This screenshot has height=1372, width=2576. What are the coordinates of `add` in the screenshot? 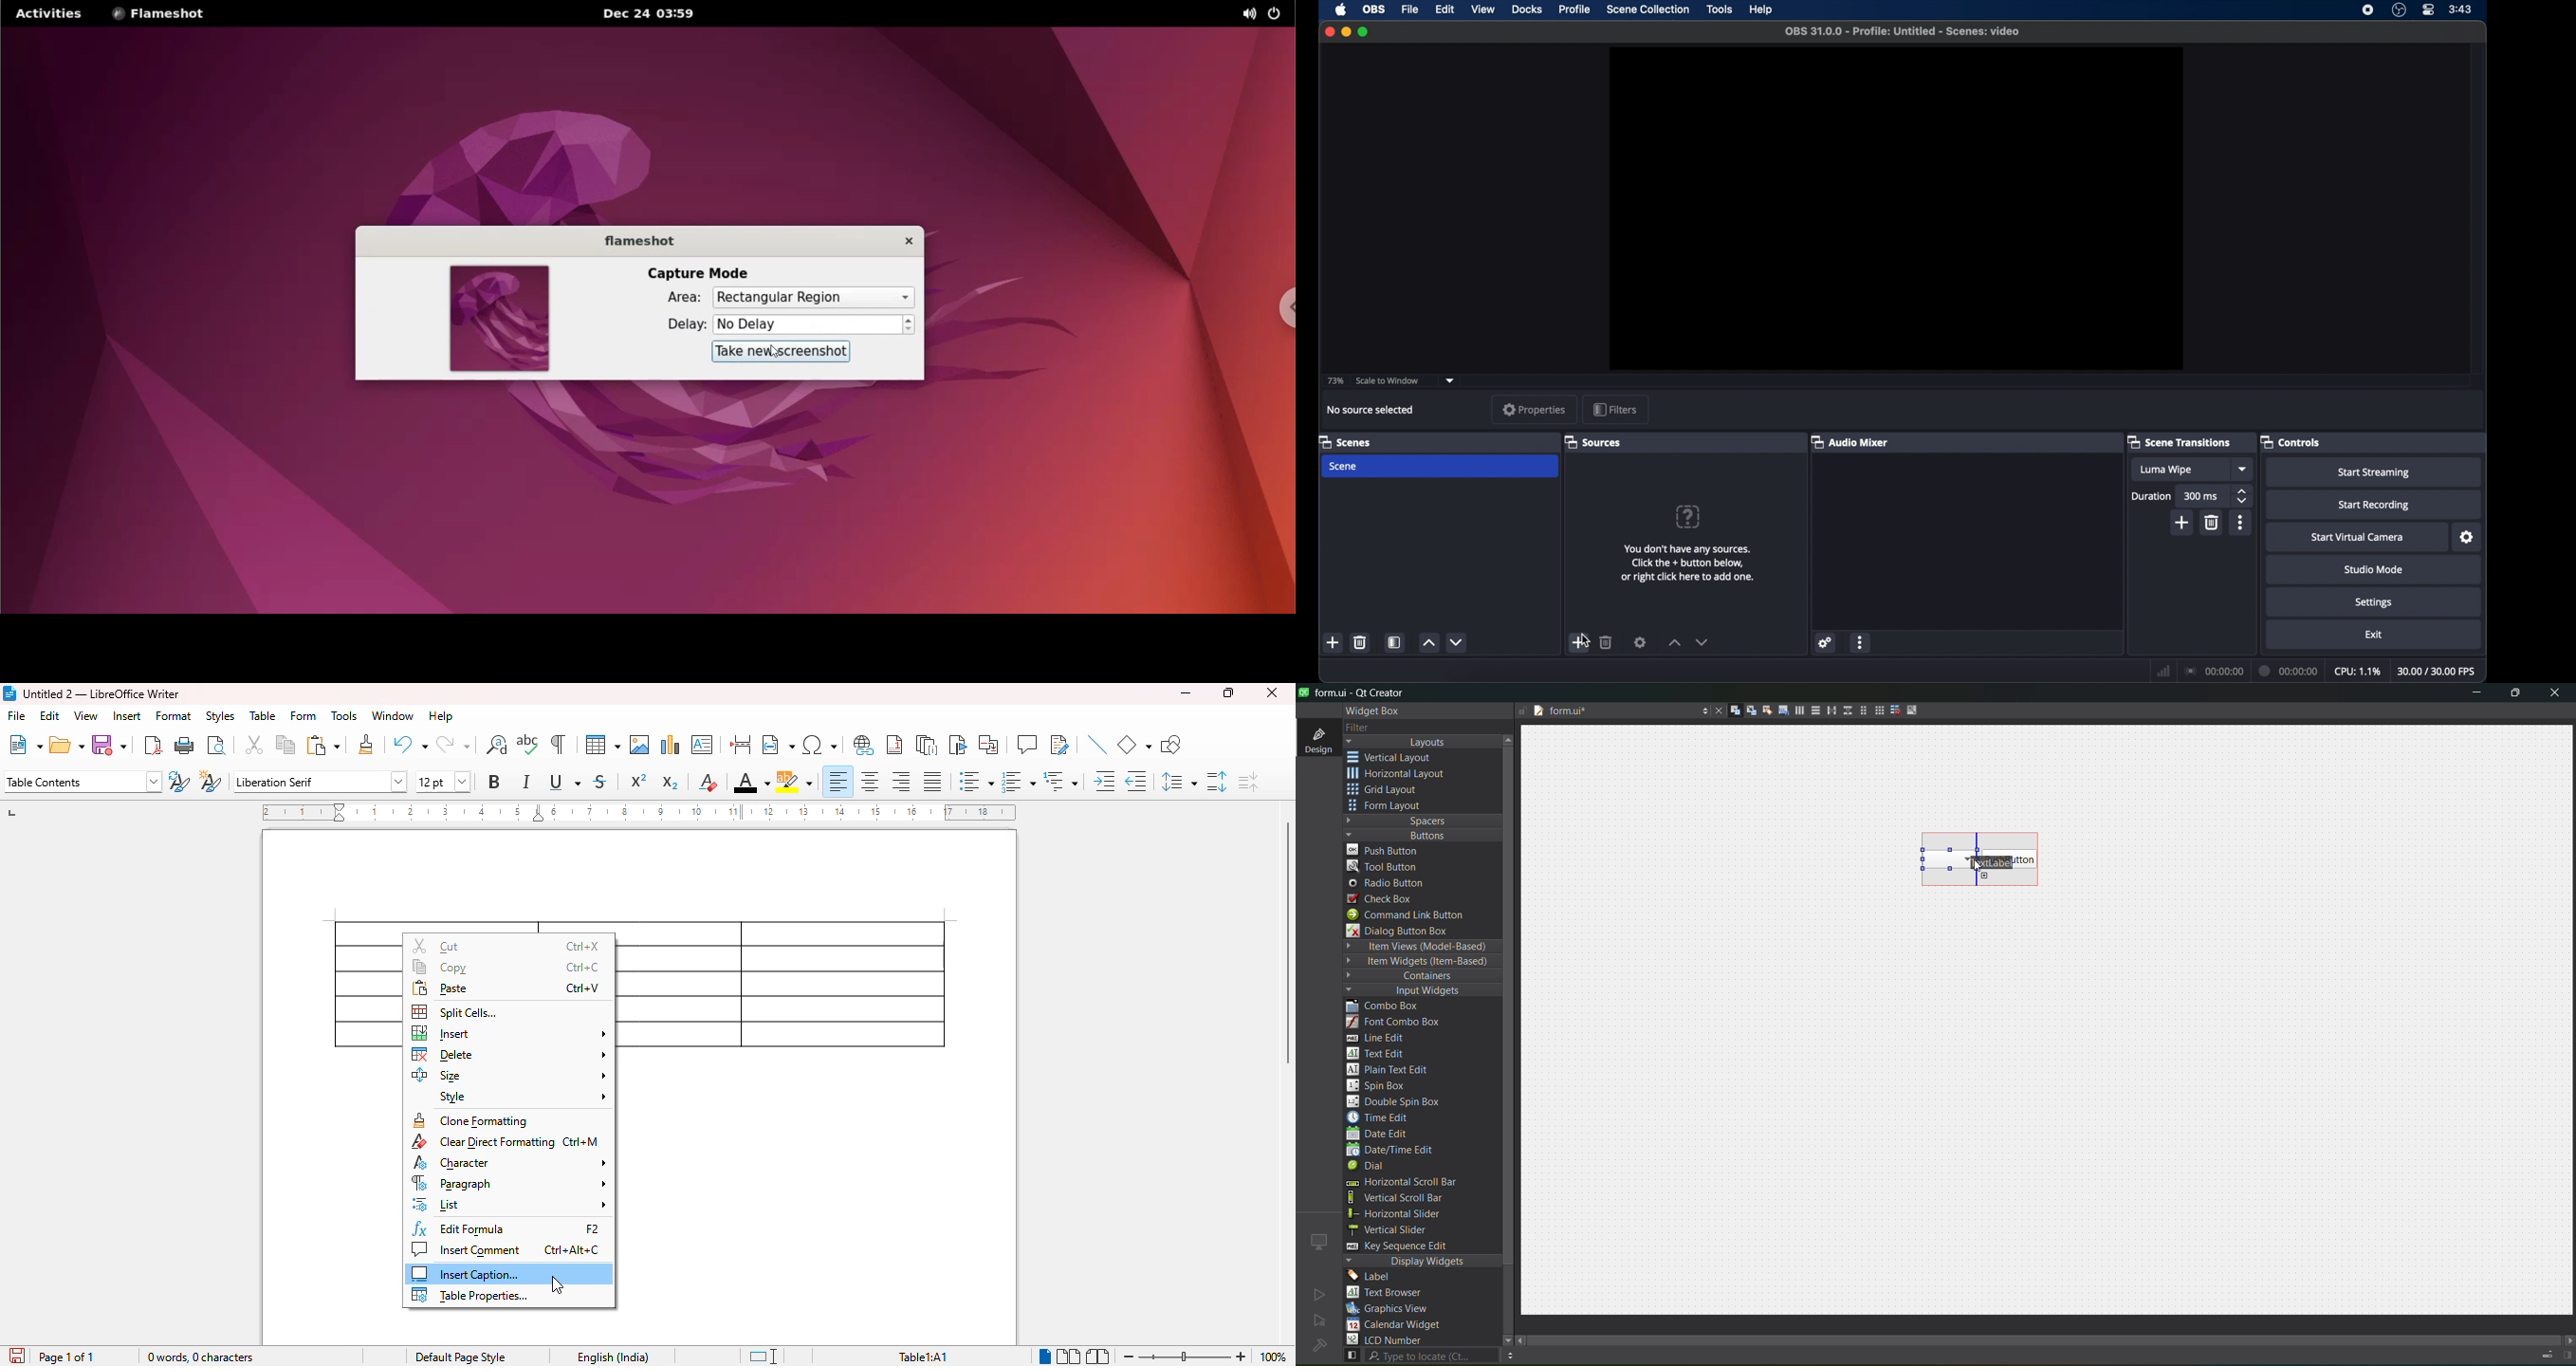 It's located at (1334, 642).